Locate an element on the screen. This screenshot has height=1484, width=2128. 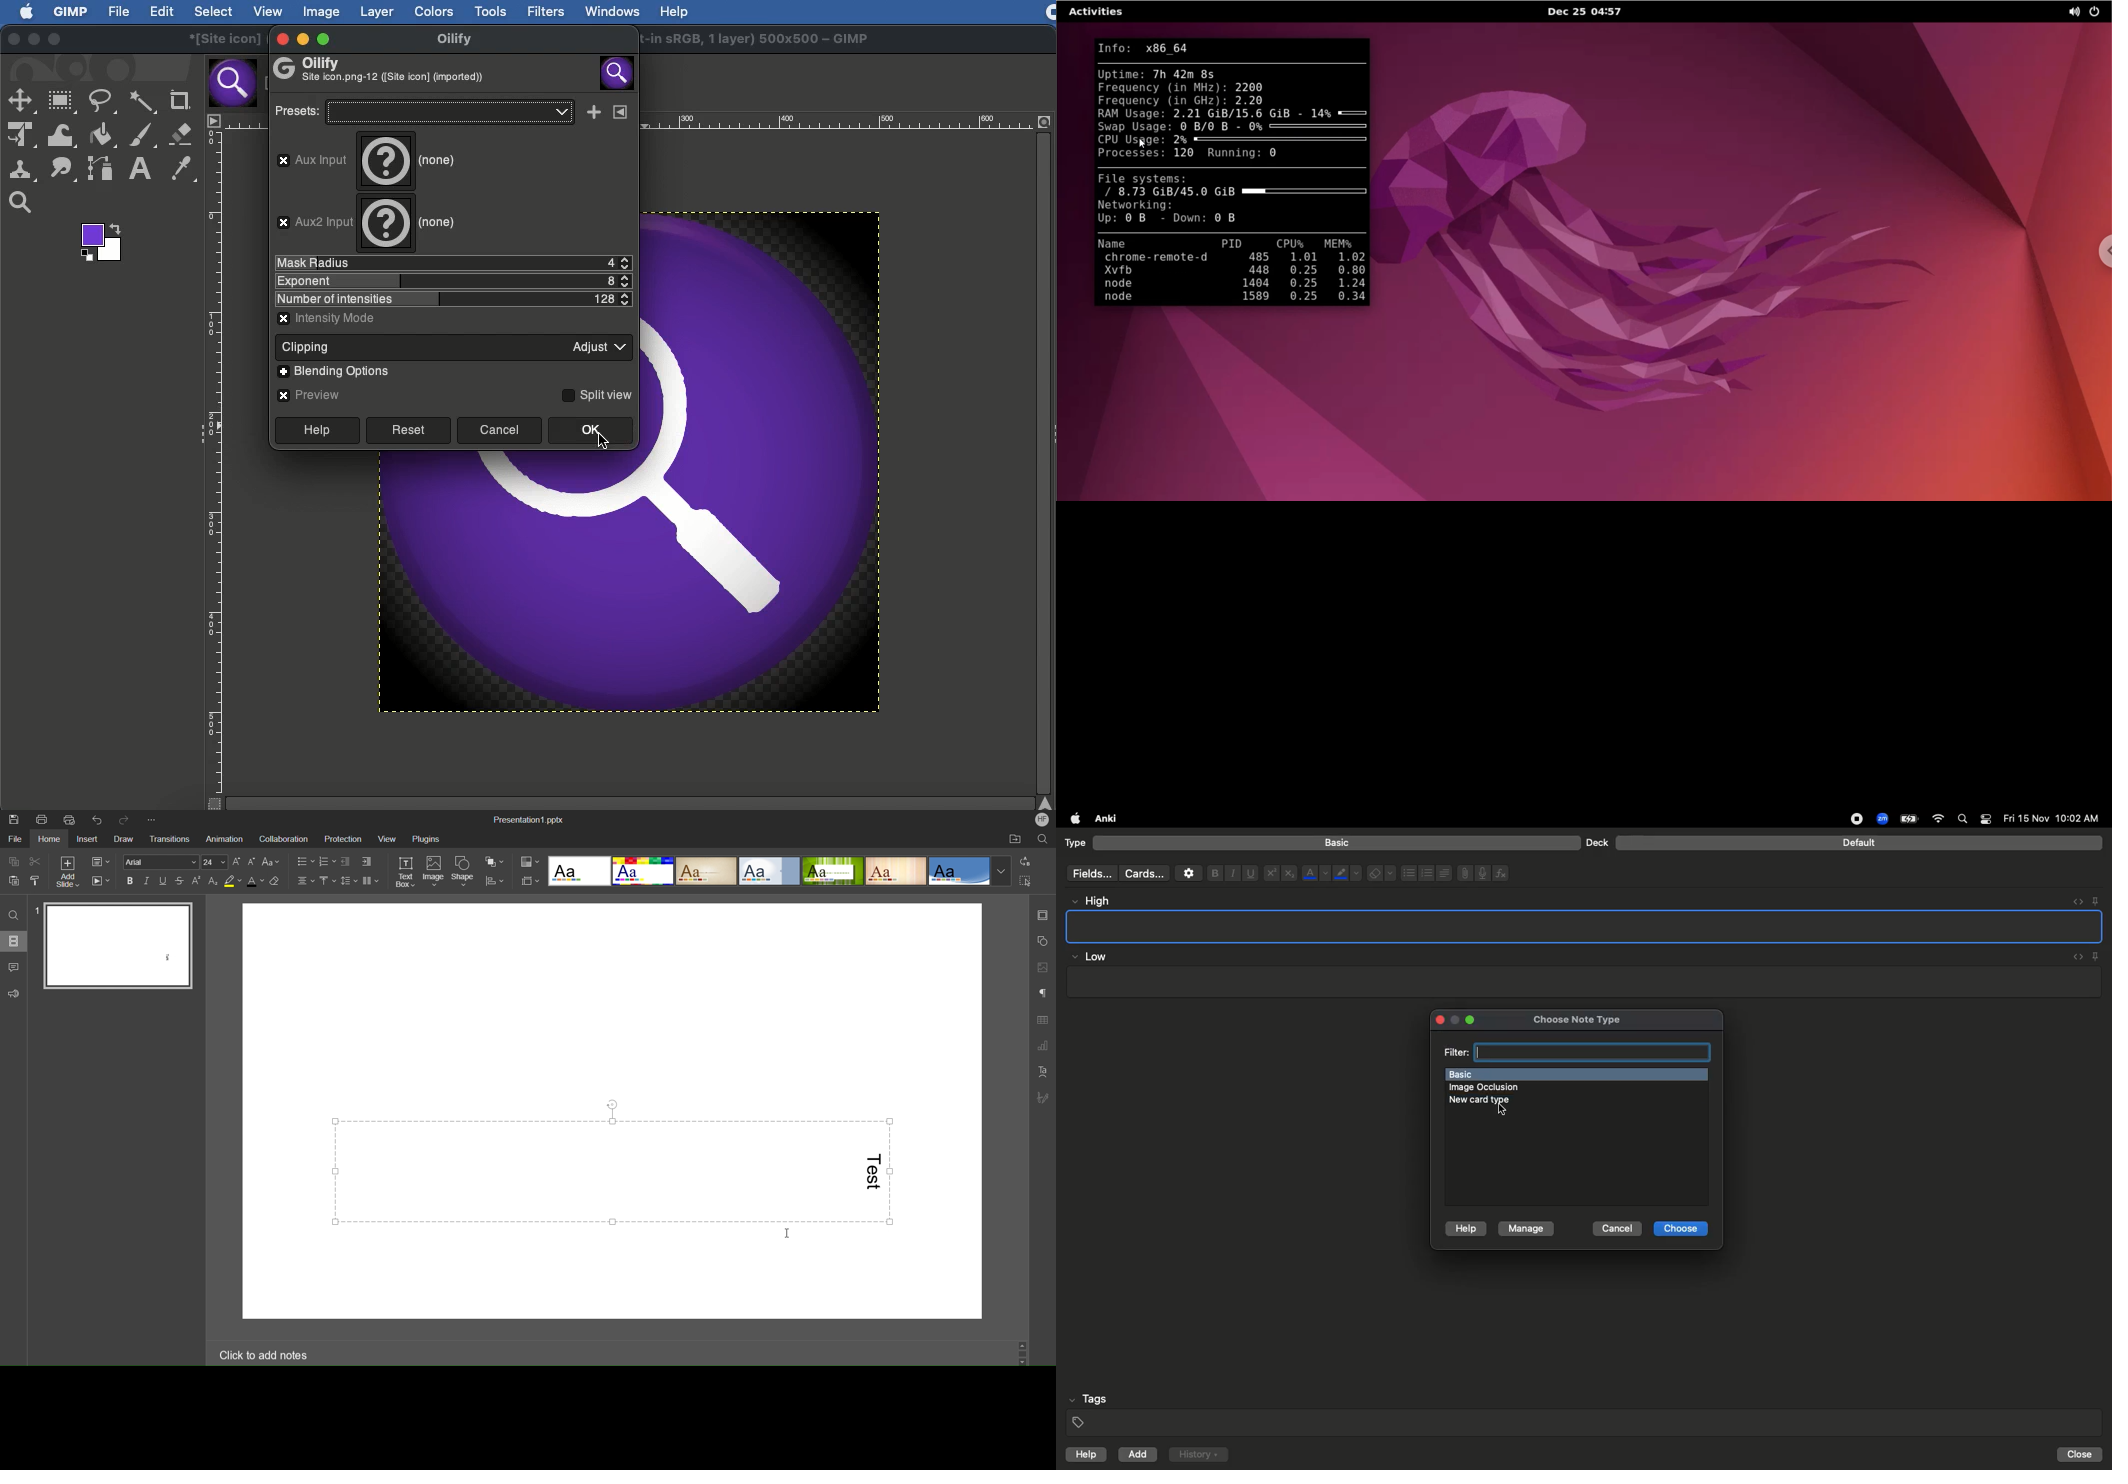
Font is located at coordinates (162, 862).